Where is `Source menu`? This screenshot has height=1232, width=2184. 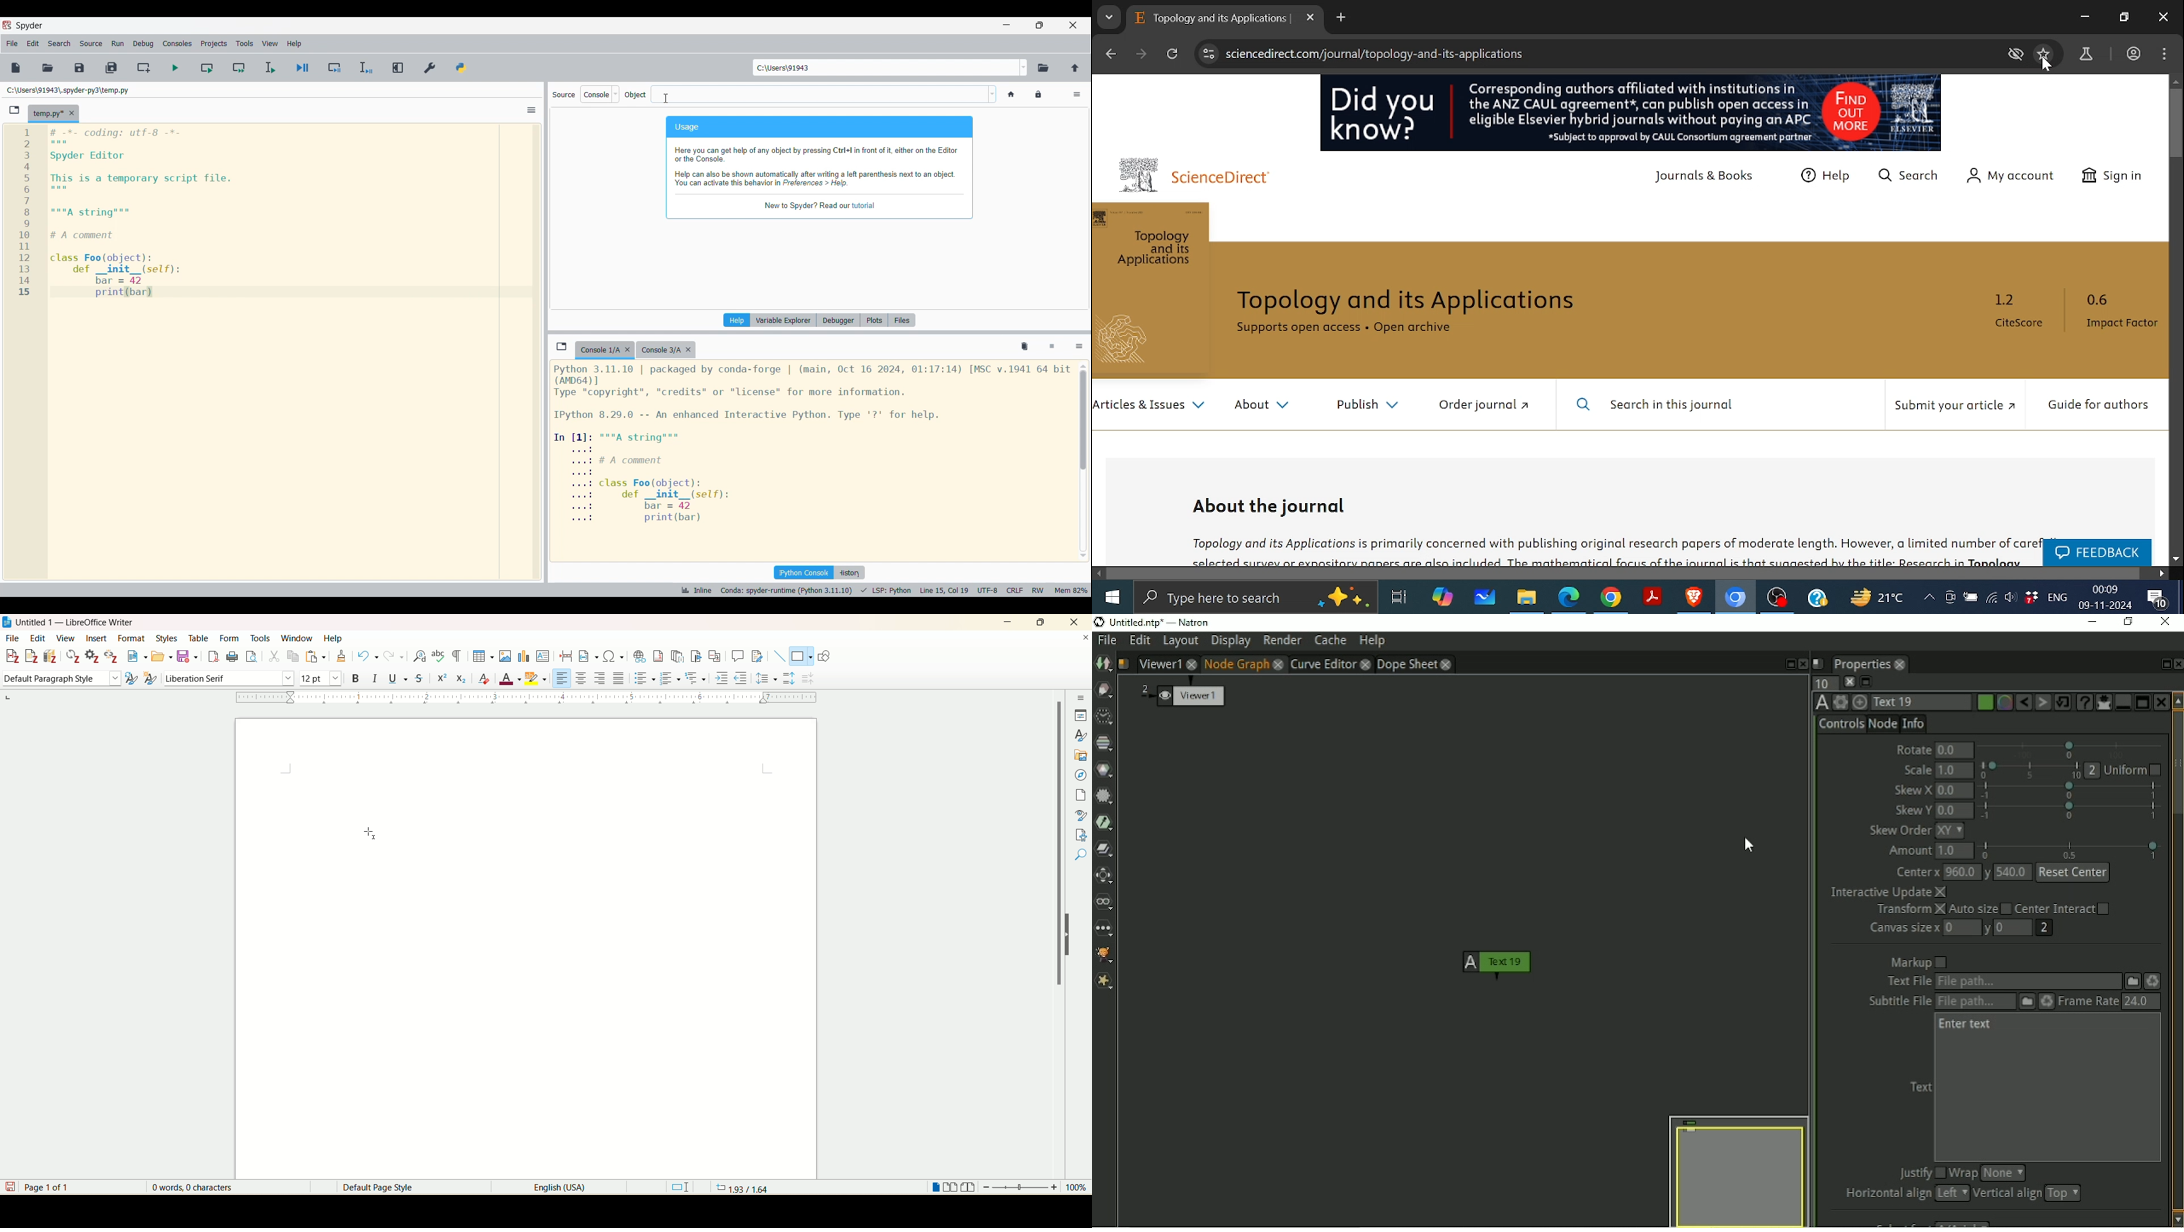 Source menu is located at coordinates (92, 42).